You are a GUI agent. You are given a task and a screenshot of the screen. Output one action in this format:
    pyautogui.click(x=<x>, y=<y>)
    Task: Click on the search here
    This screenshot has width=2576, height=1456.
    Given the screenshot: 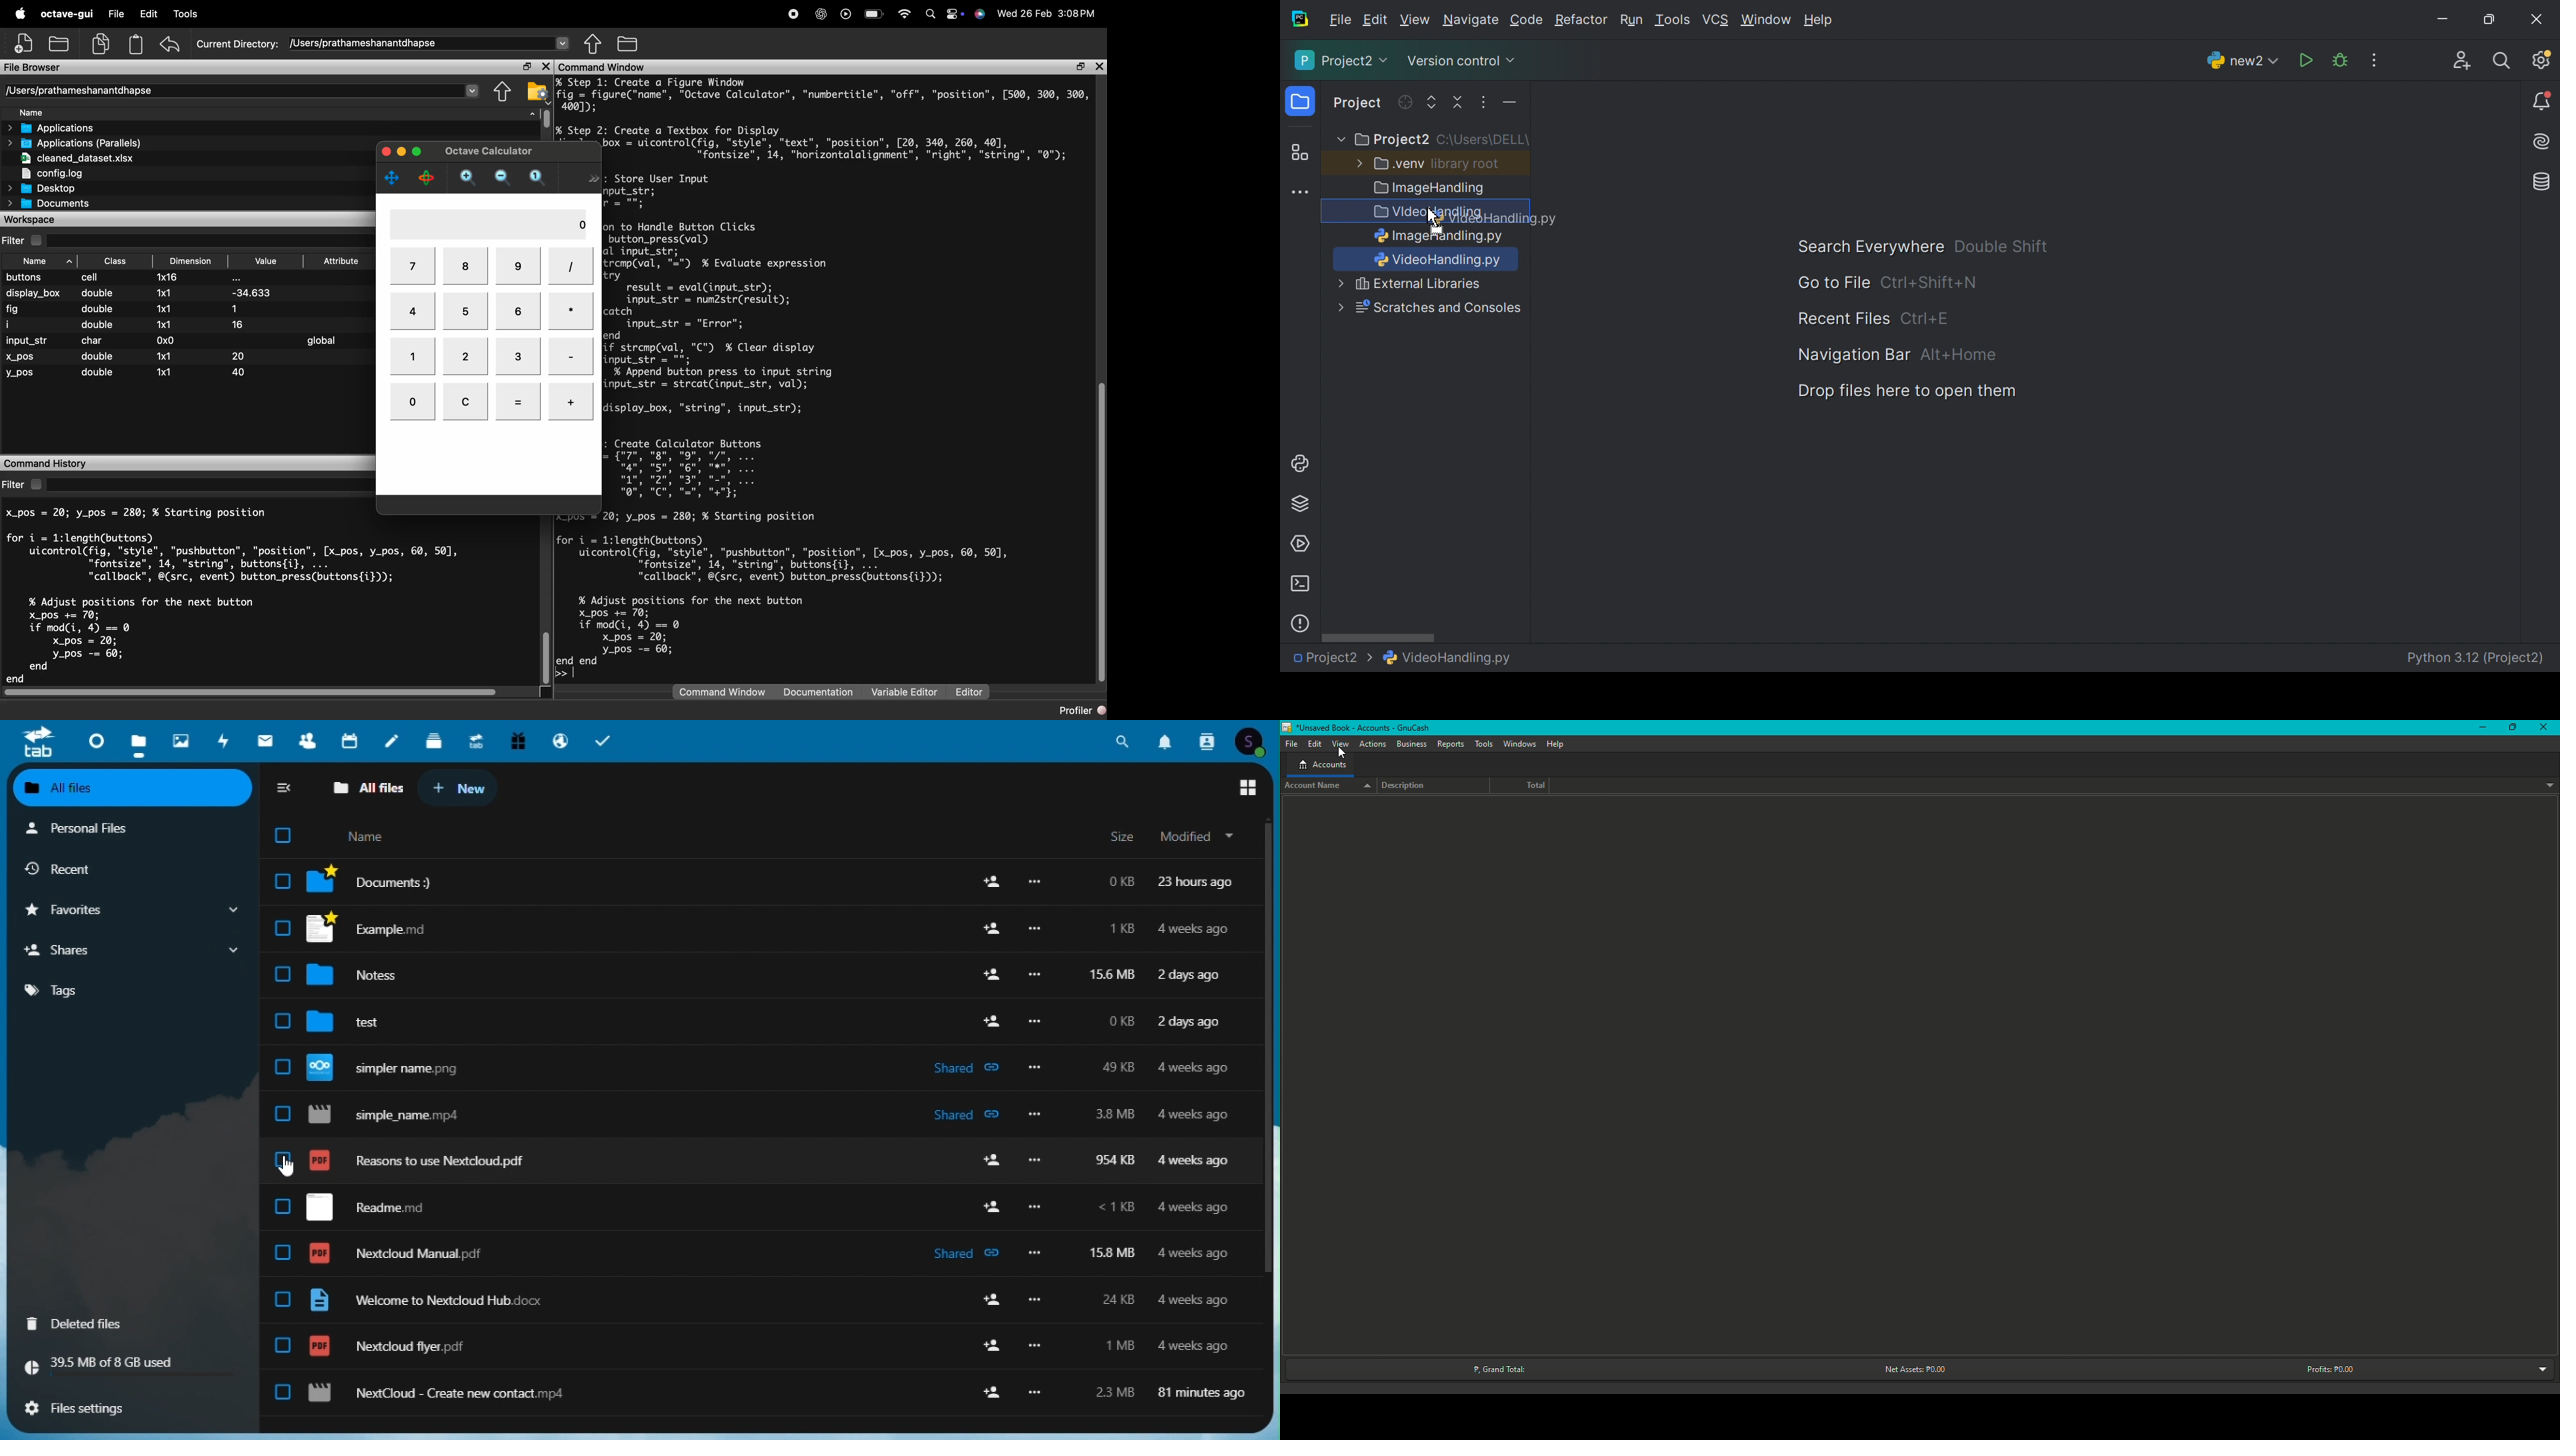 What is the action you would take?
    pyautogui.click(x=209, y=238)
    